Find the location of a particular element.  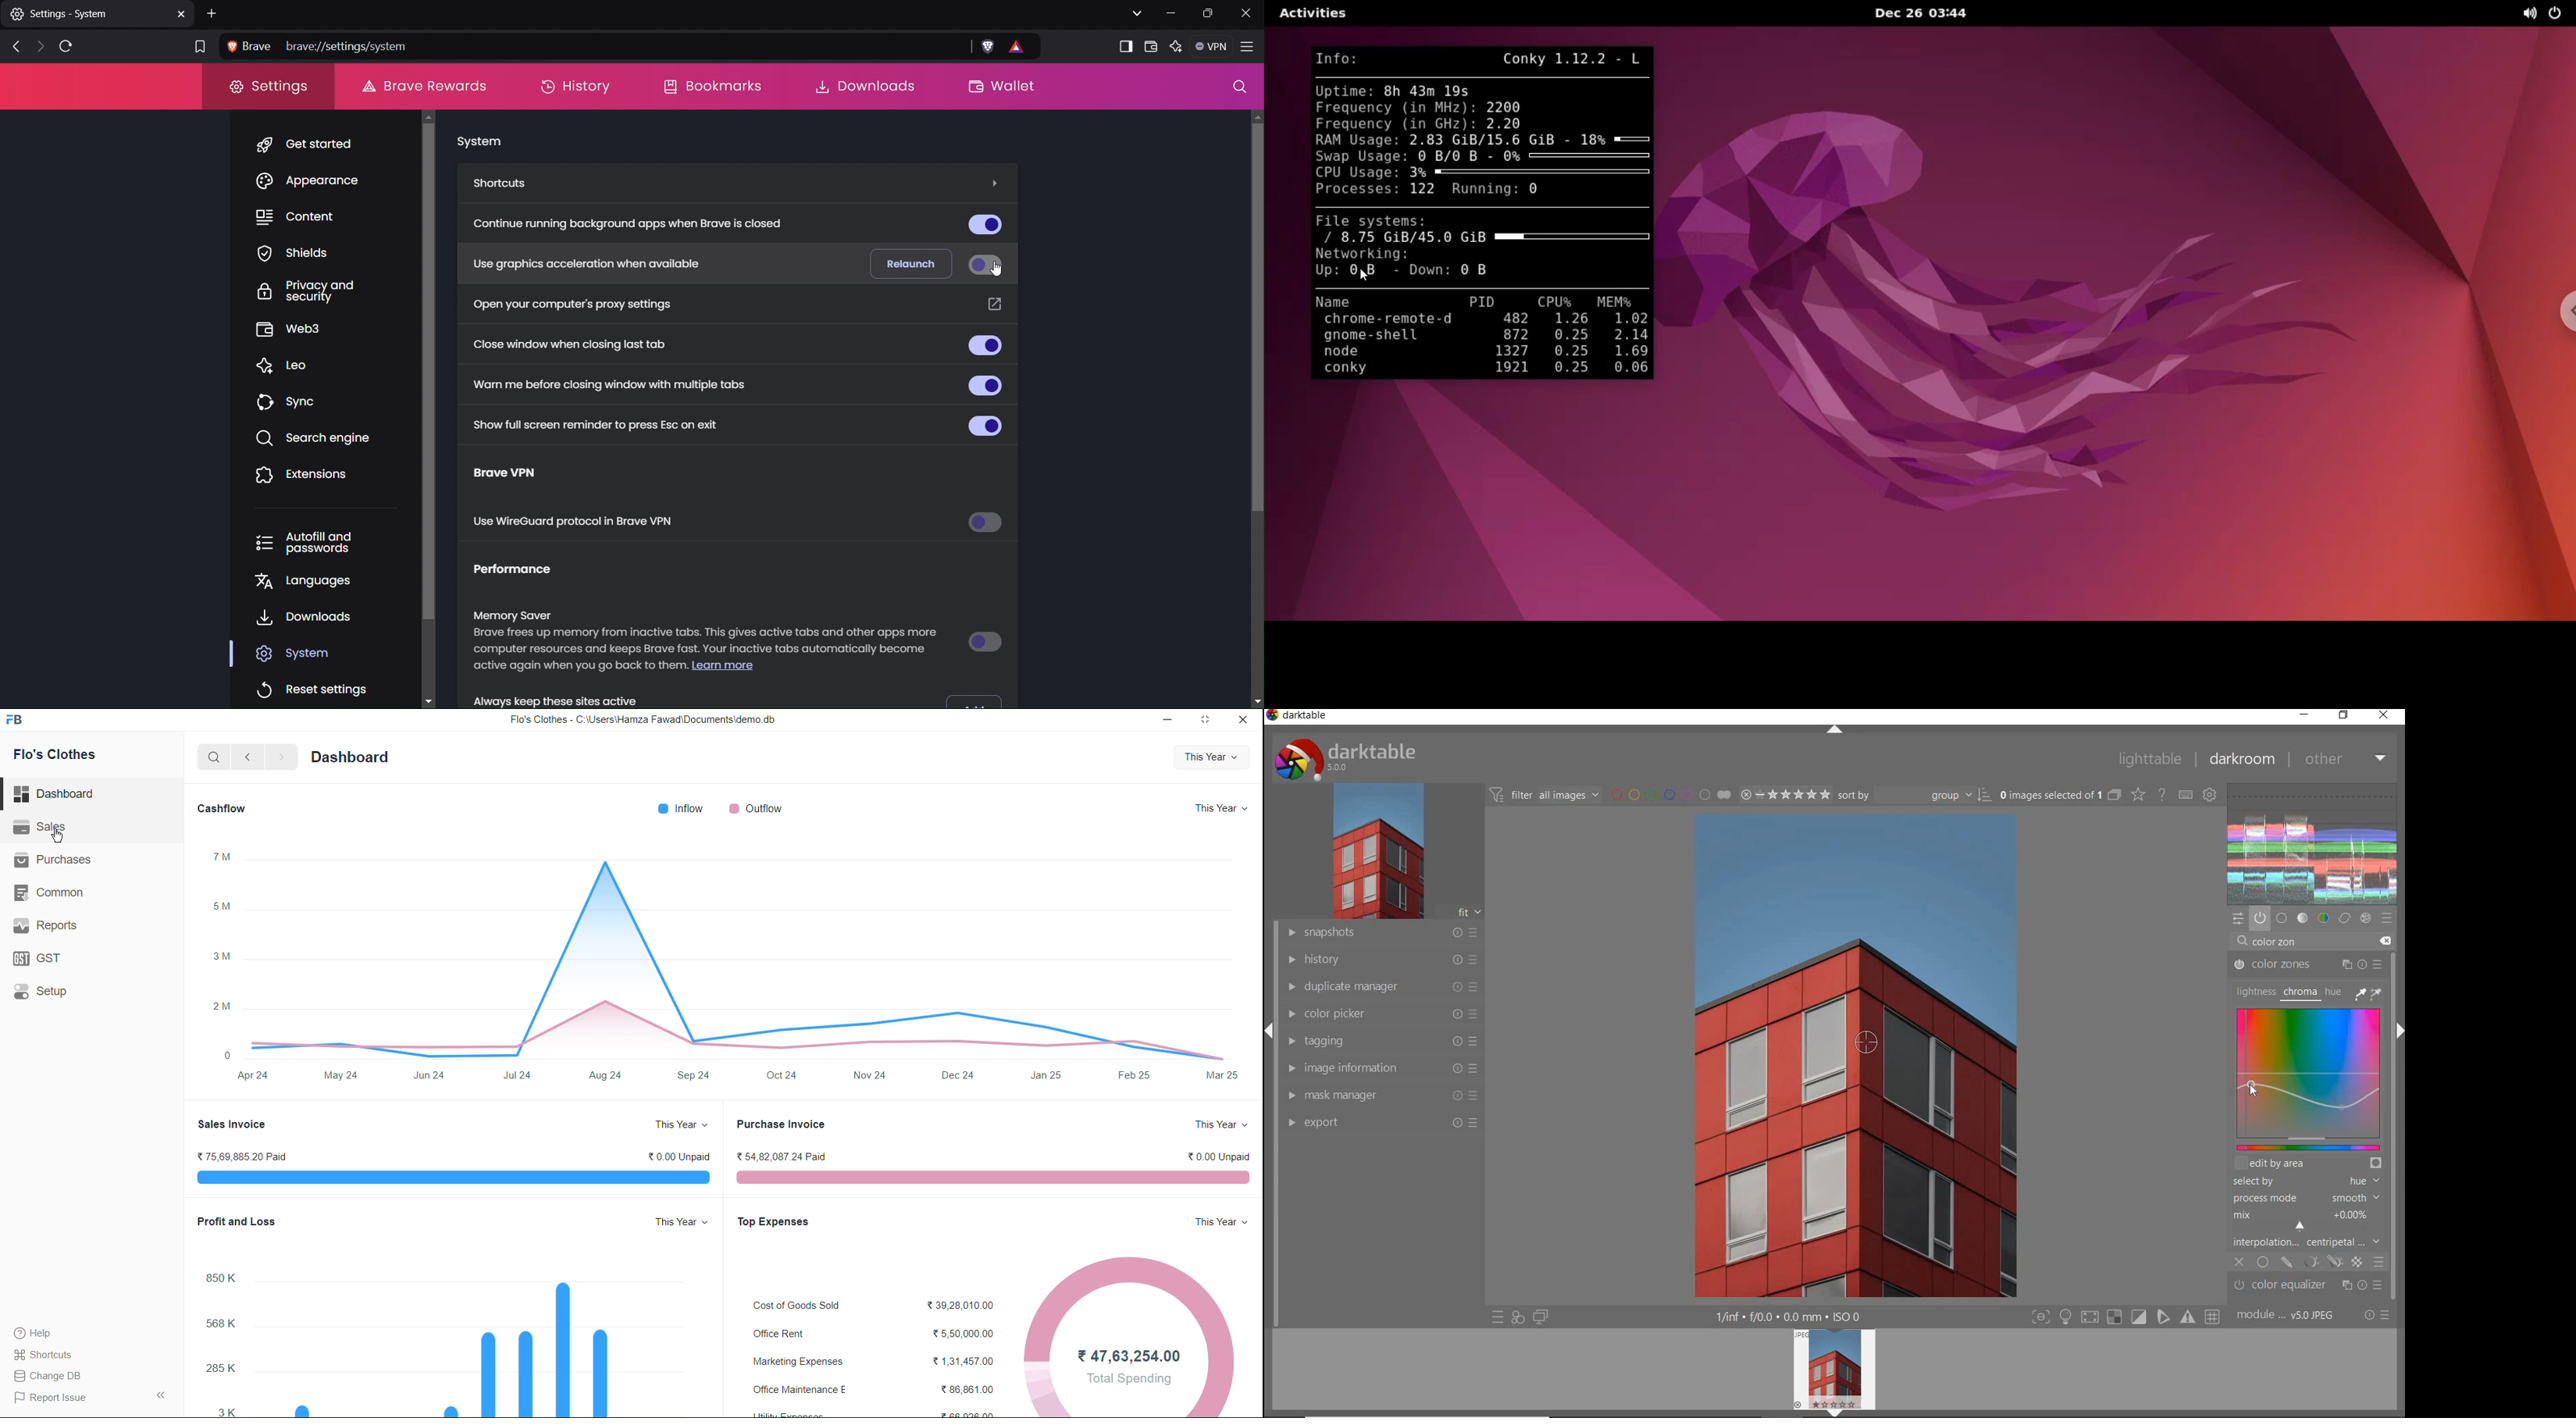

Office Rent is located at coordinates (779, 1333).